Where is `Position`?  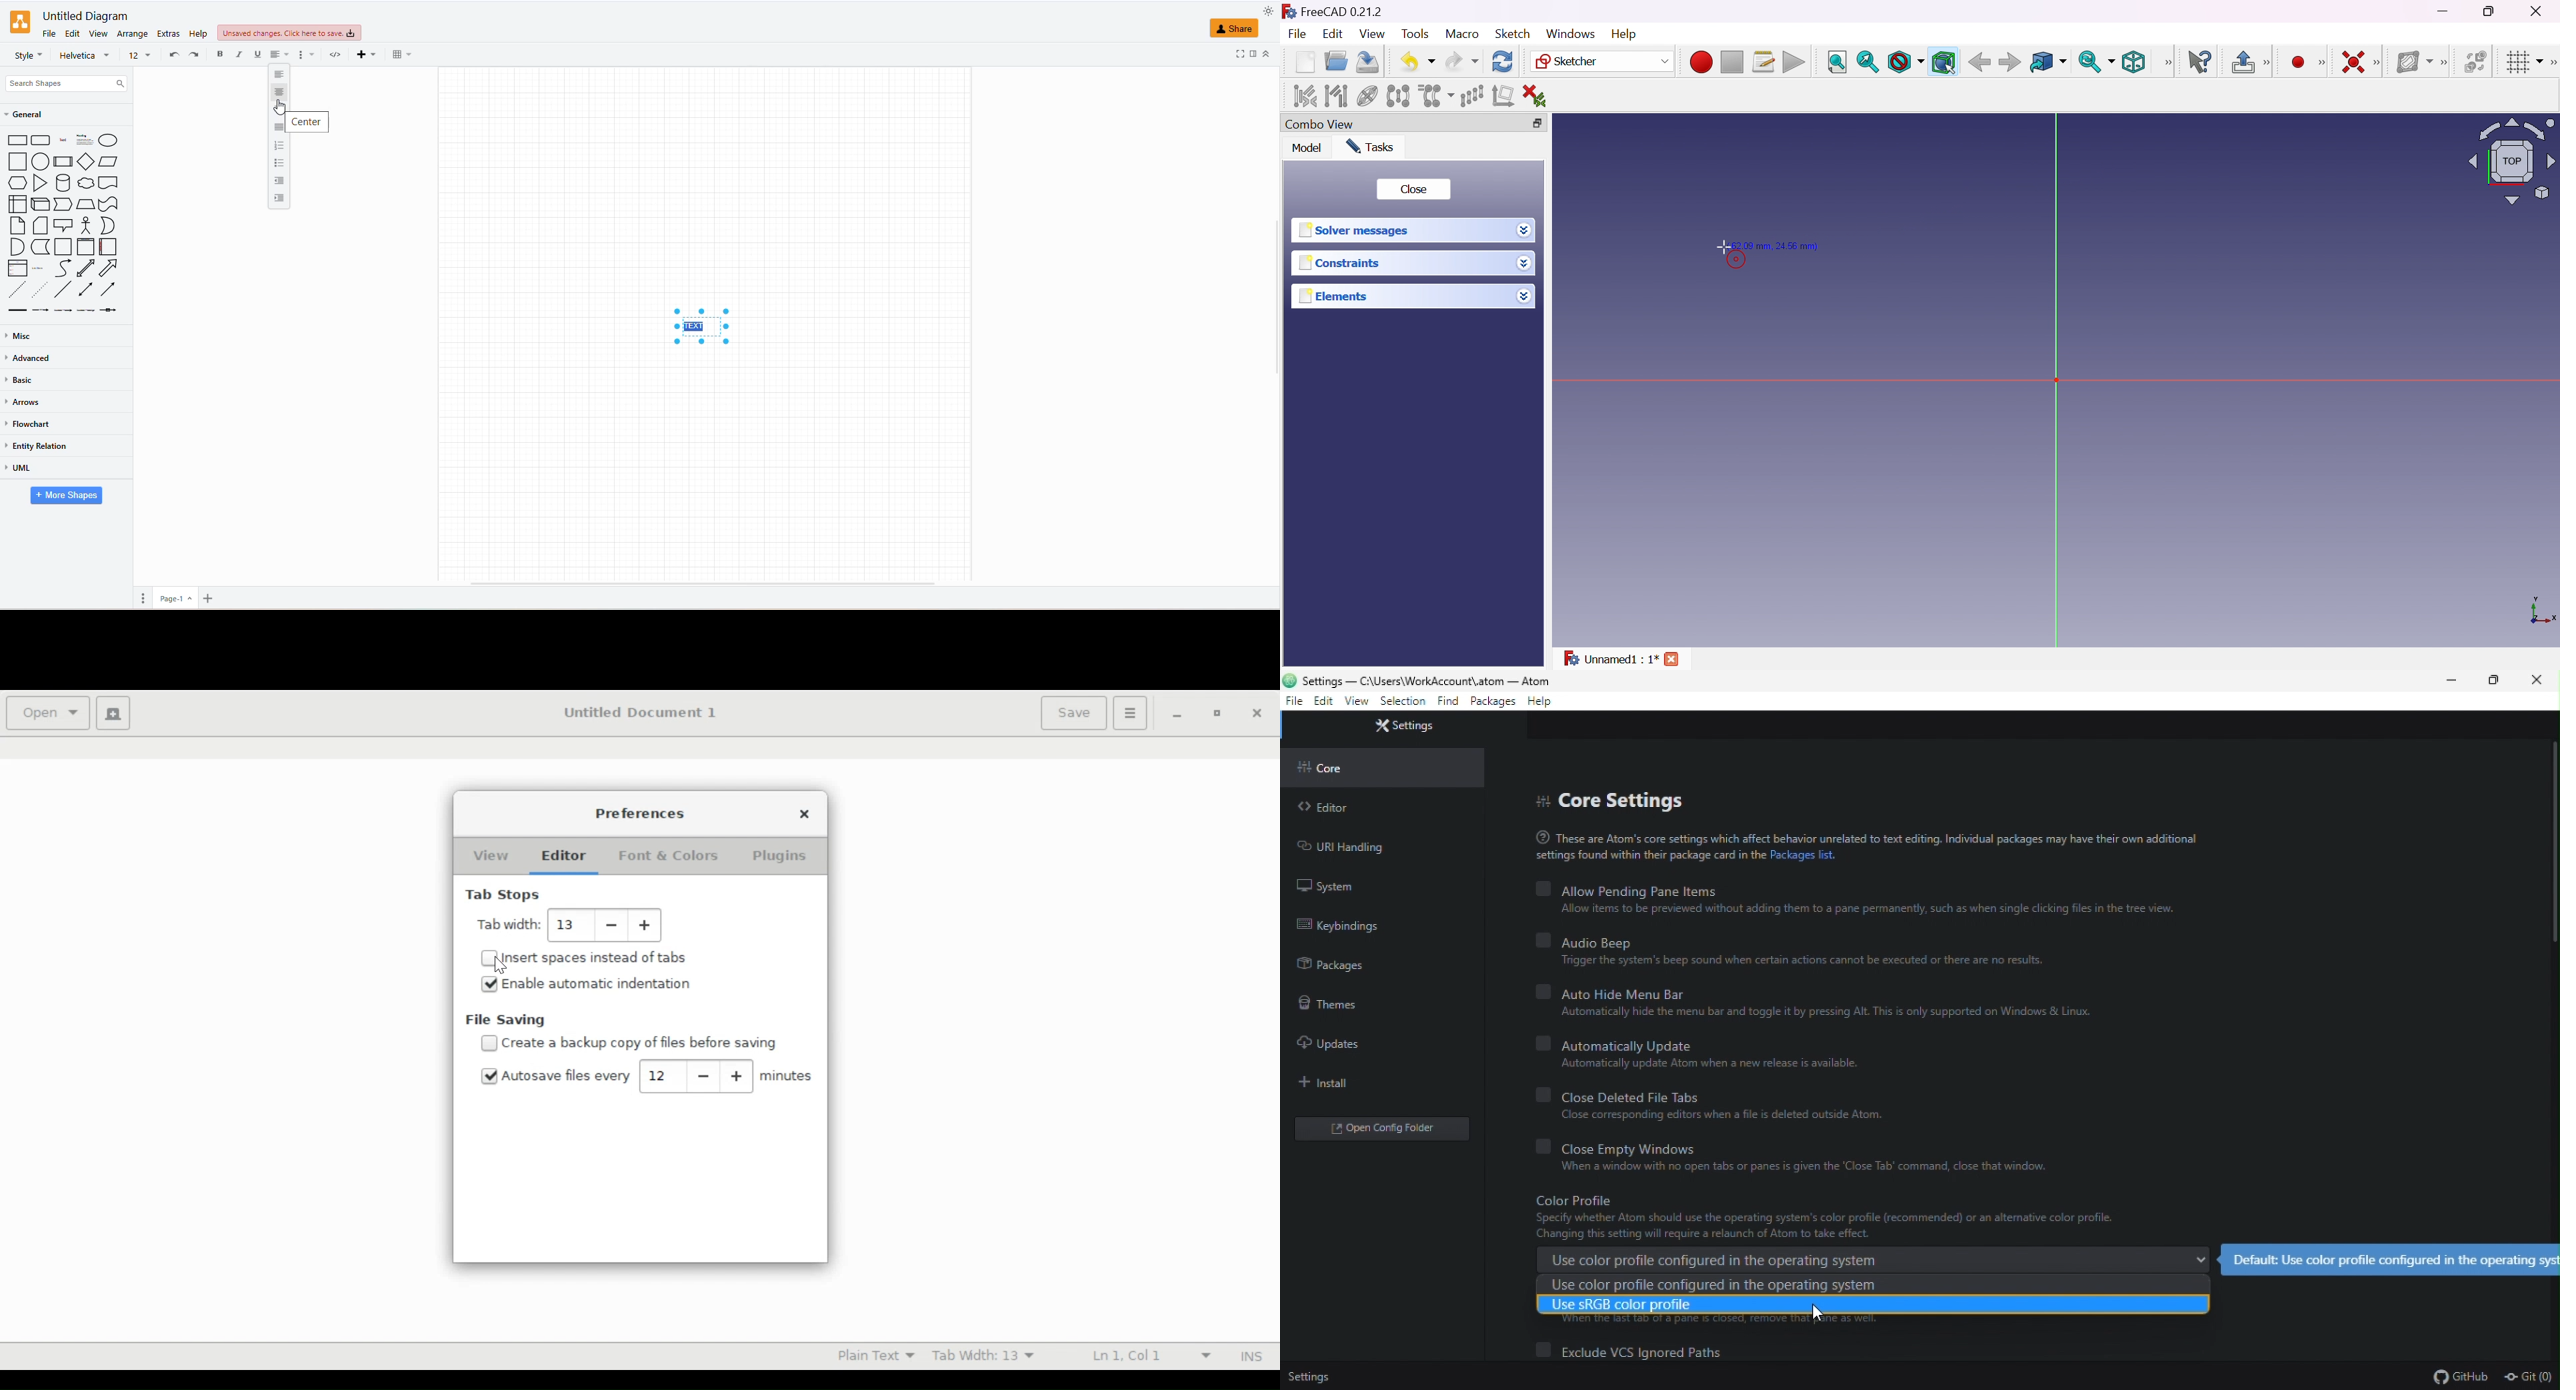
Position is located at coordinates (1777, 244).